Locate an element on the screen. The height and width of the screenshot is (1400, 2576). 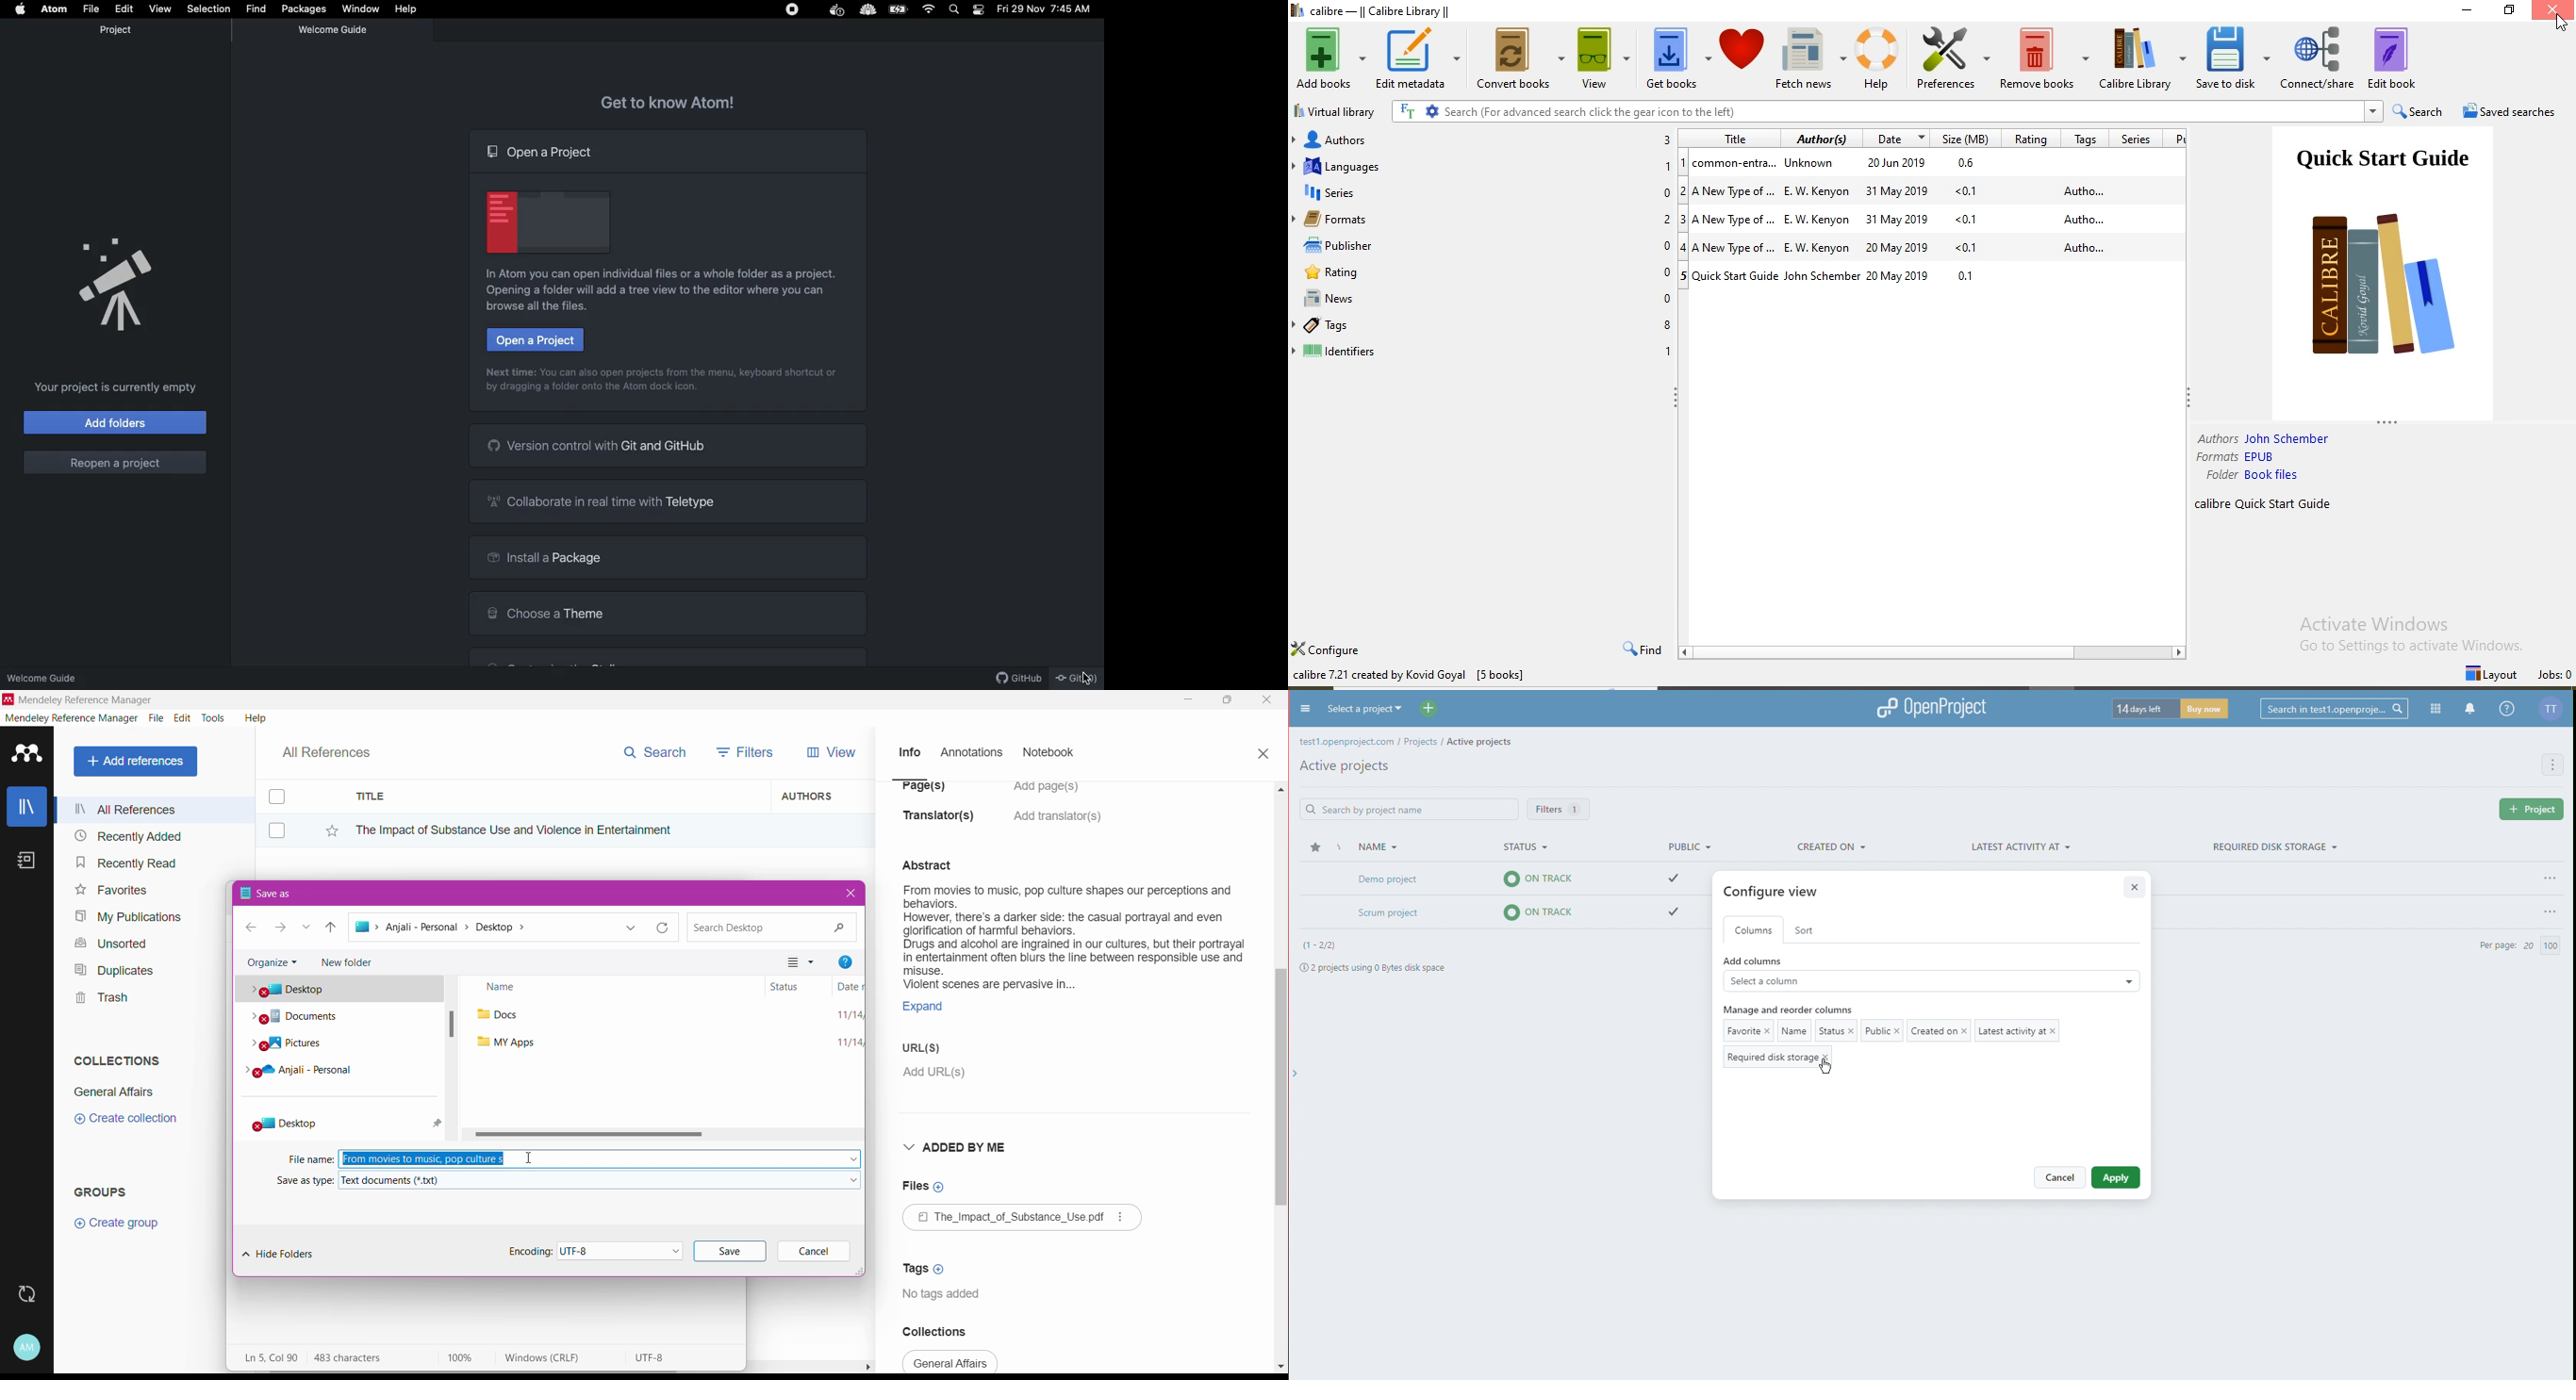
Trial timer is located at coordinates (2171, 711).